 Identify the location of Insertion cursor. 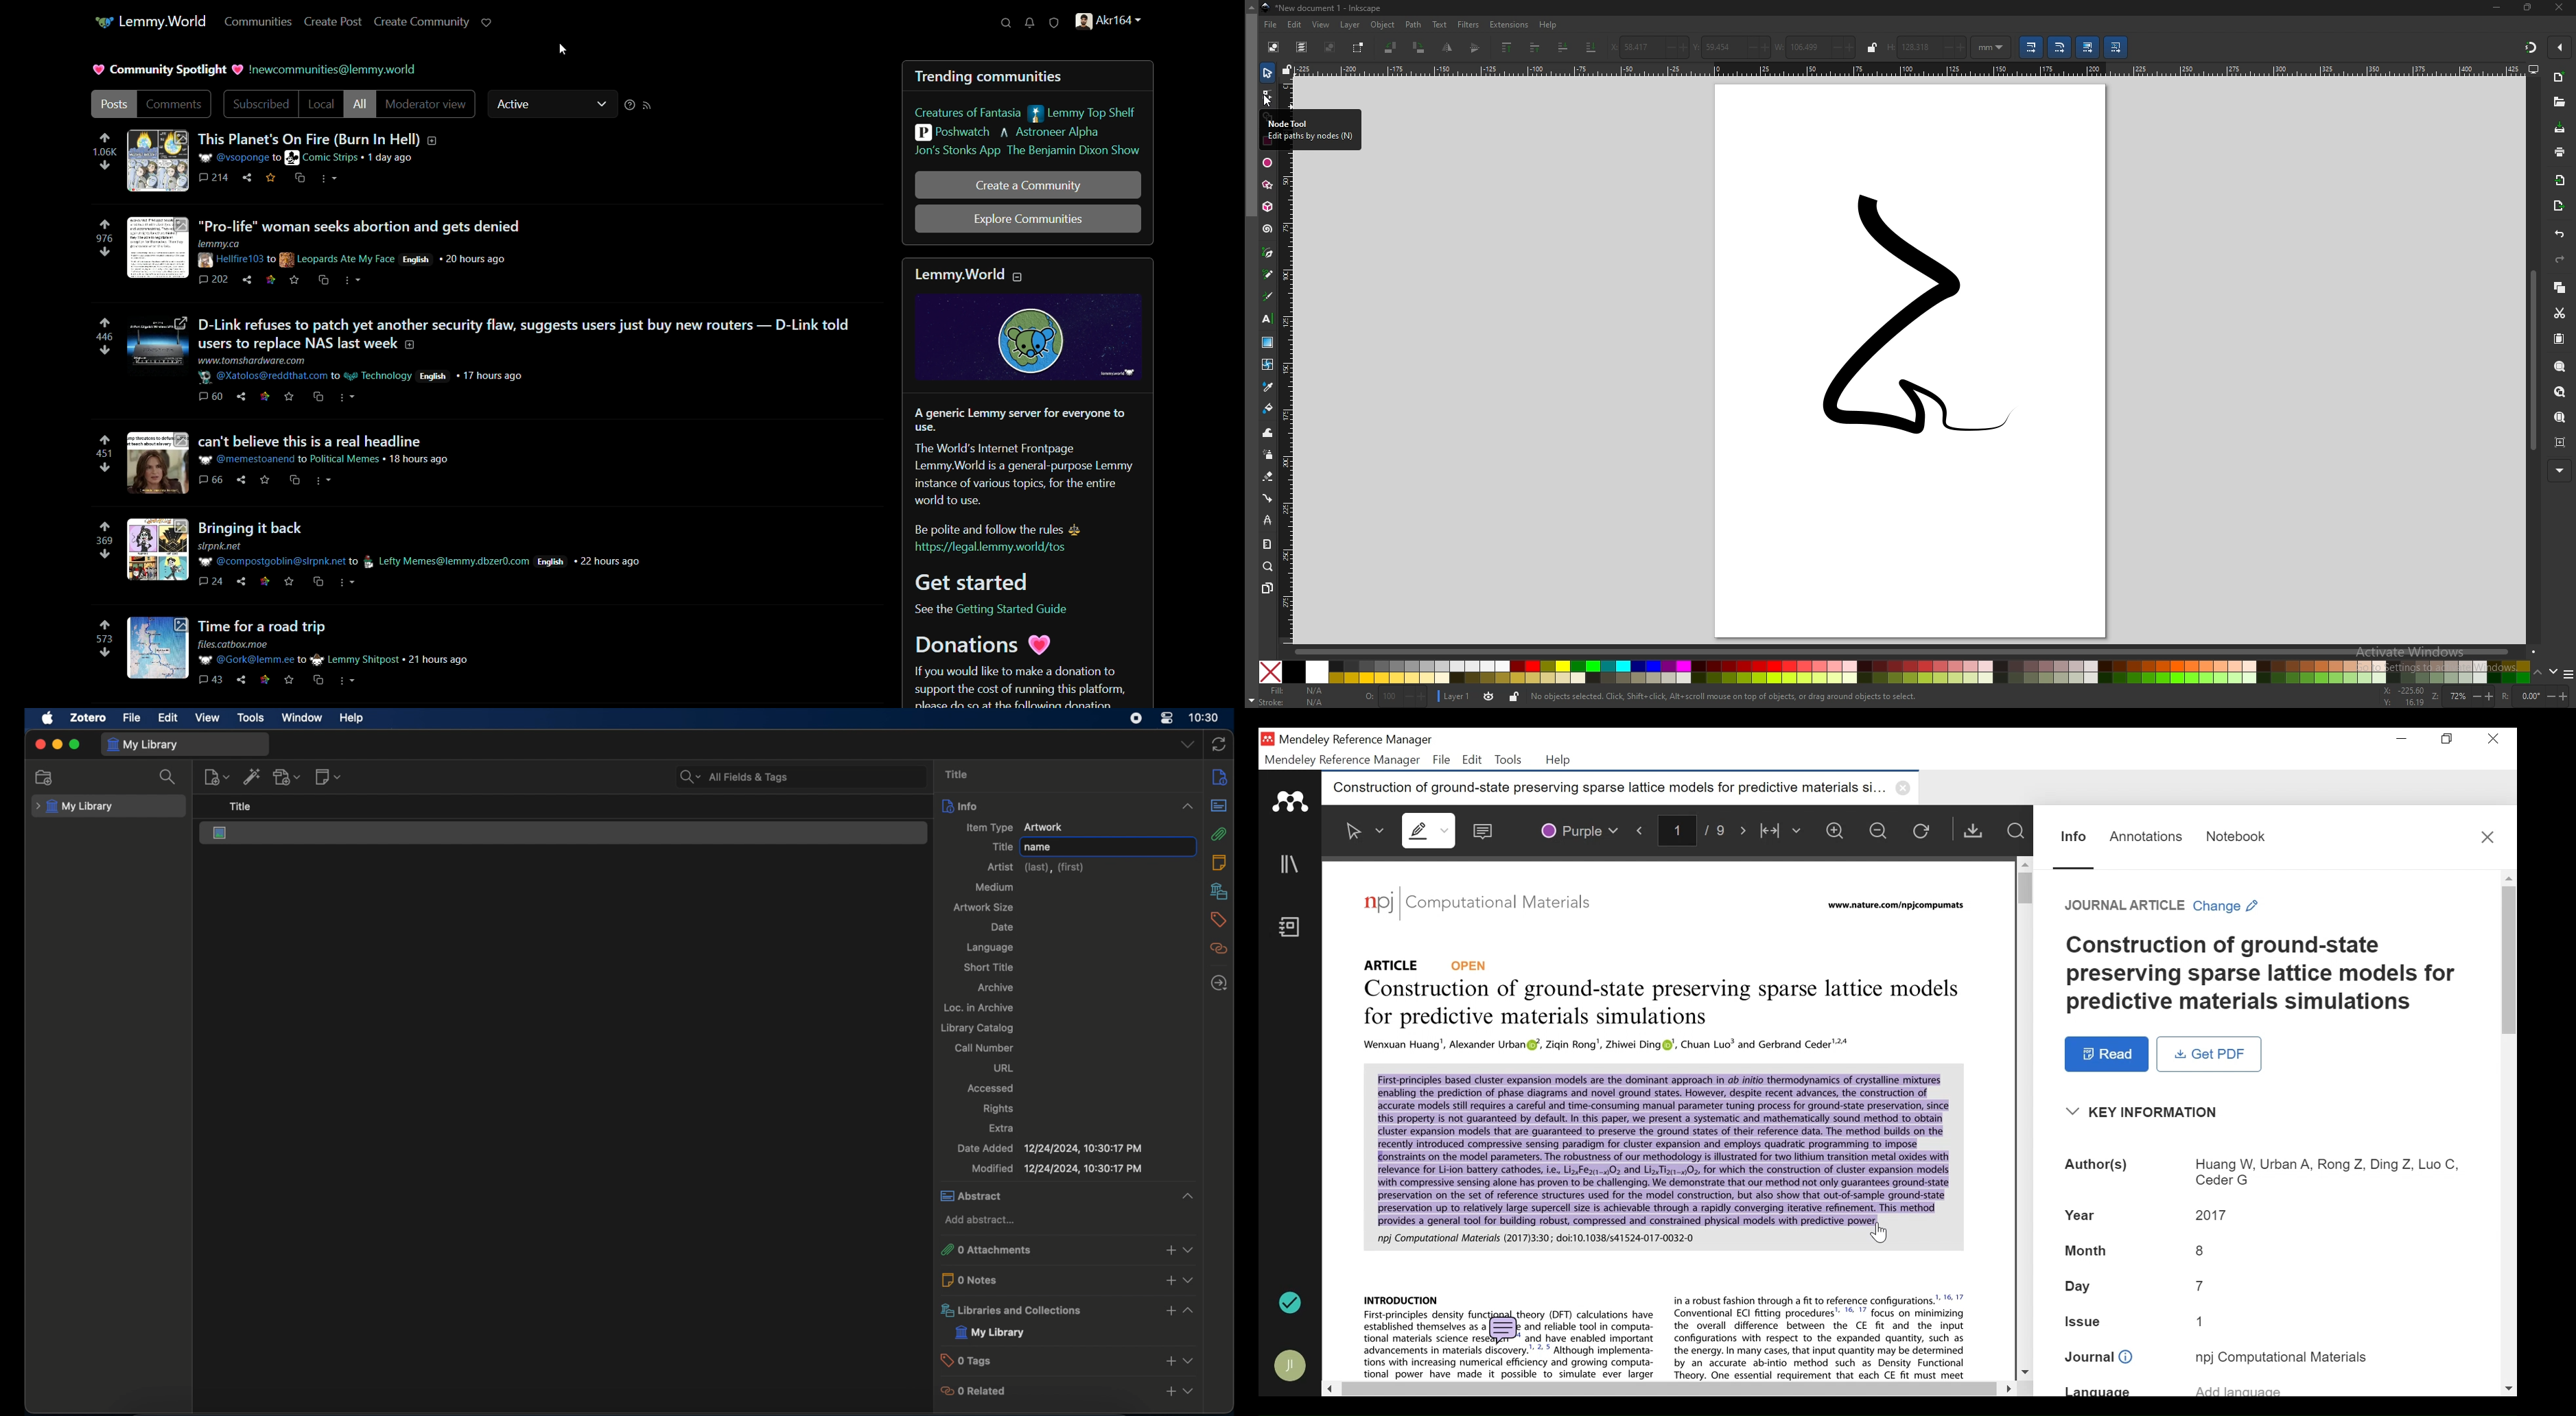
(1882, 1234).